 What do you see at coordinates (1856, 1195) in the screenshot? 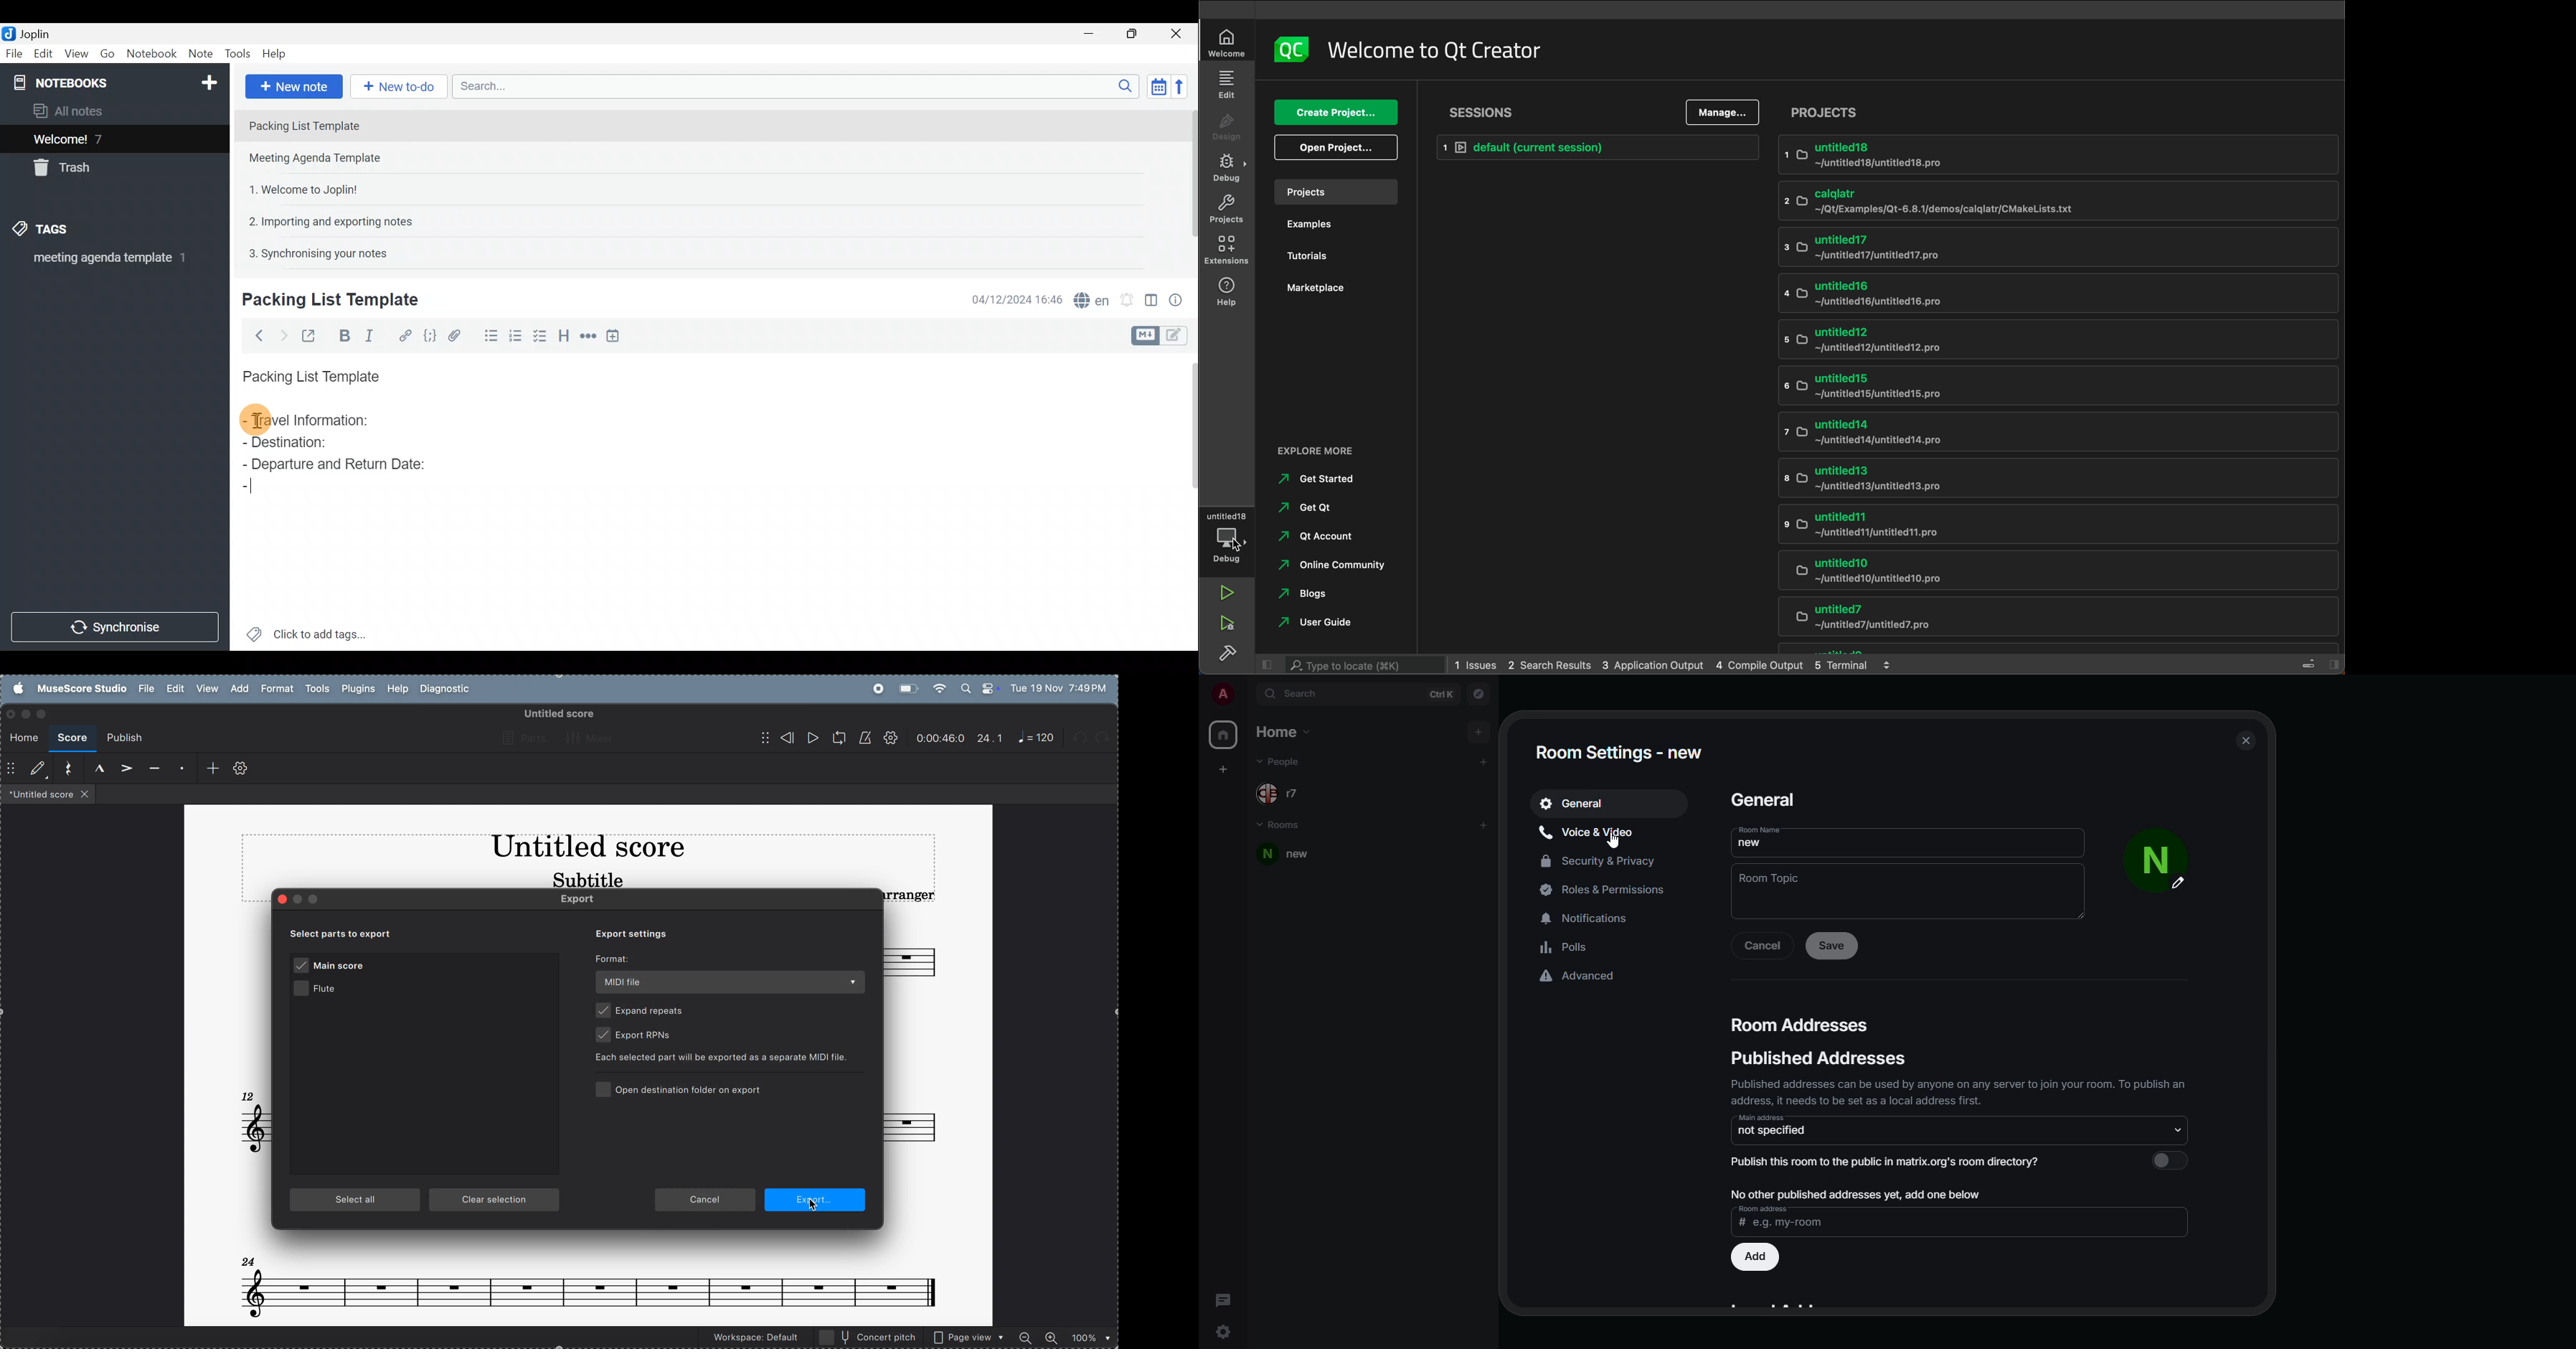
I see `No other published addresses yet, add one below` at bounding box center [1856, 1195].